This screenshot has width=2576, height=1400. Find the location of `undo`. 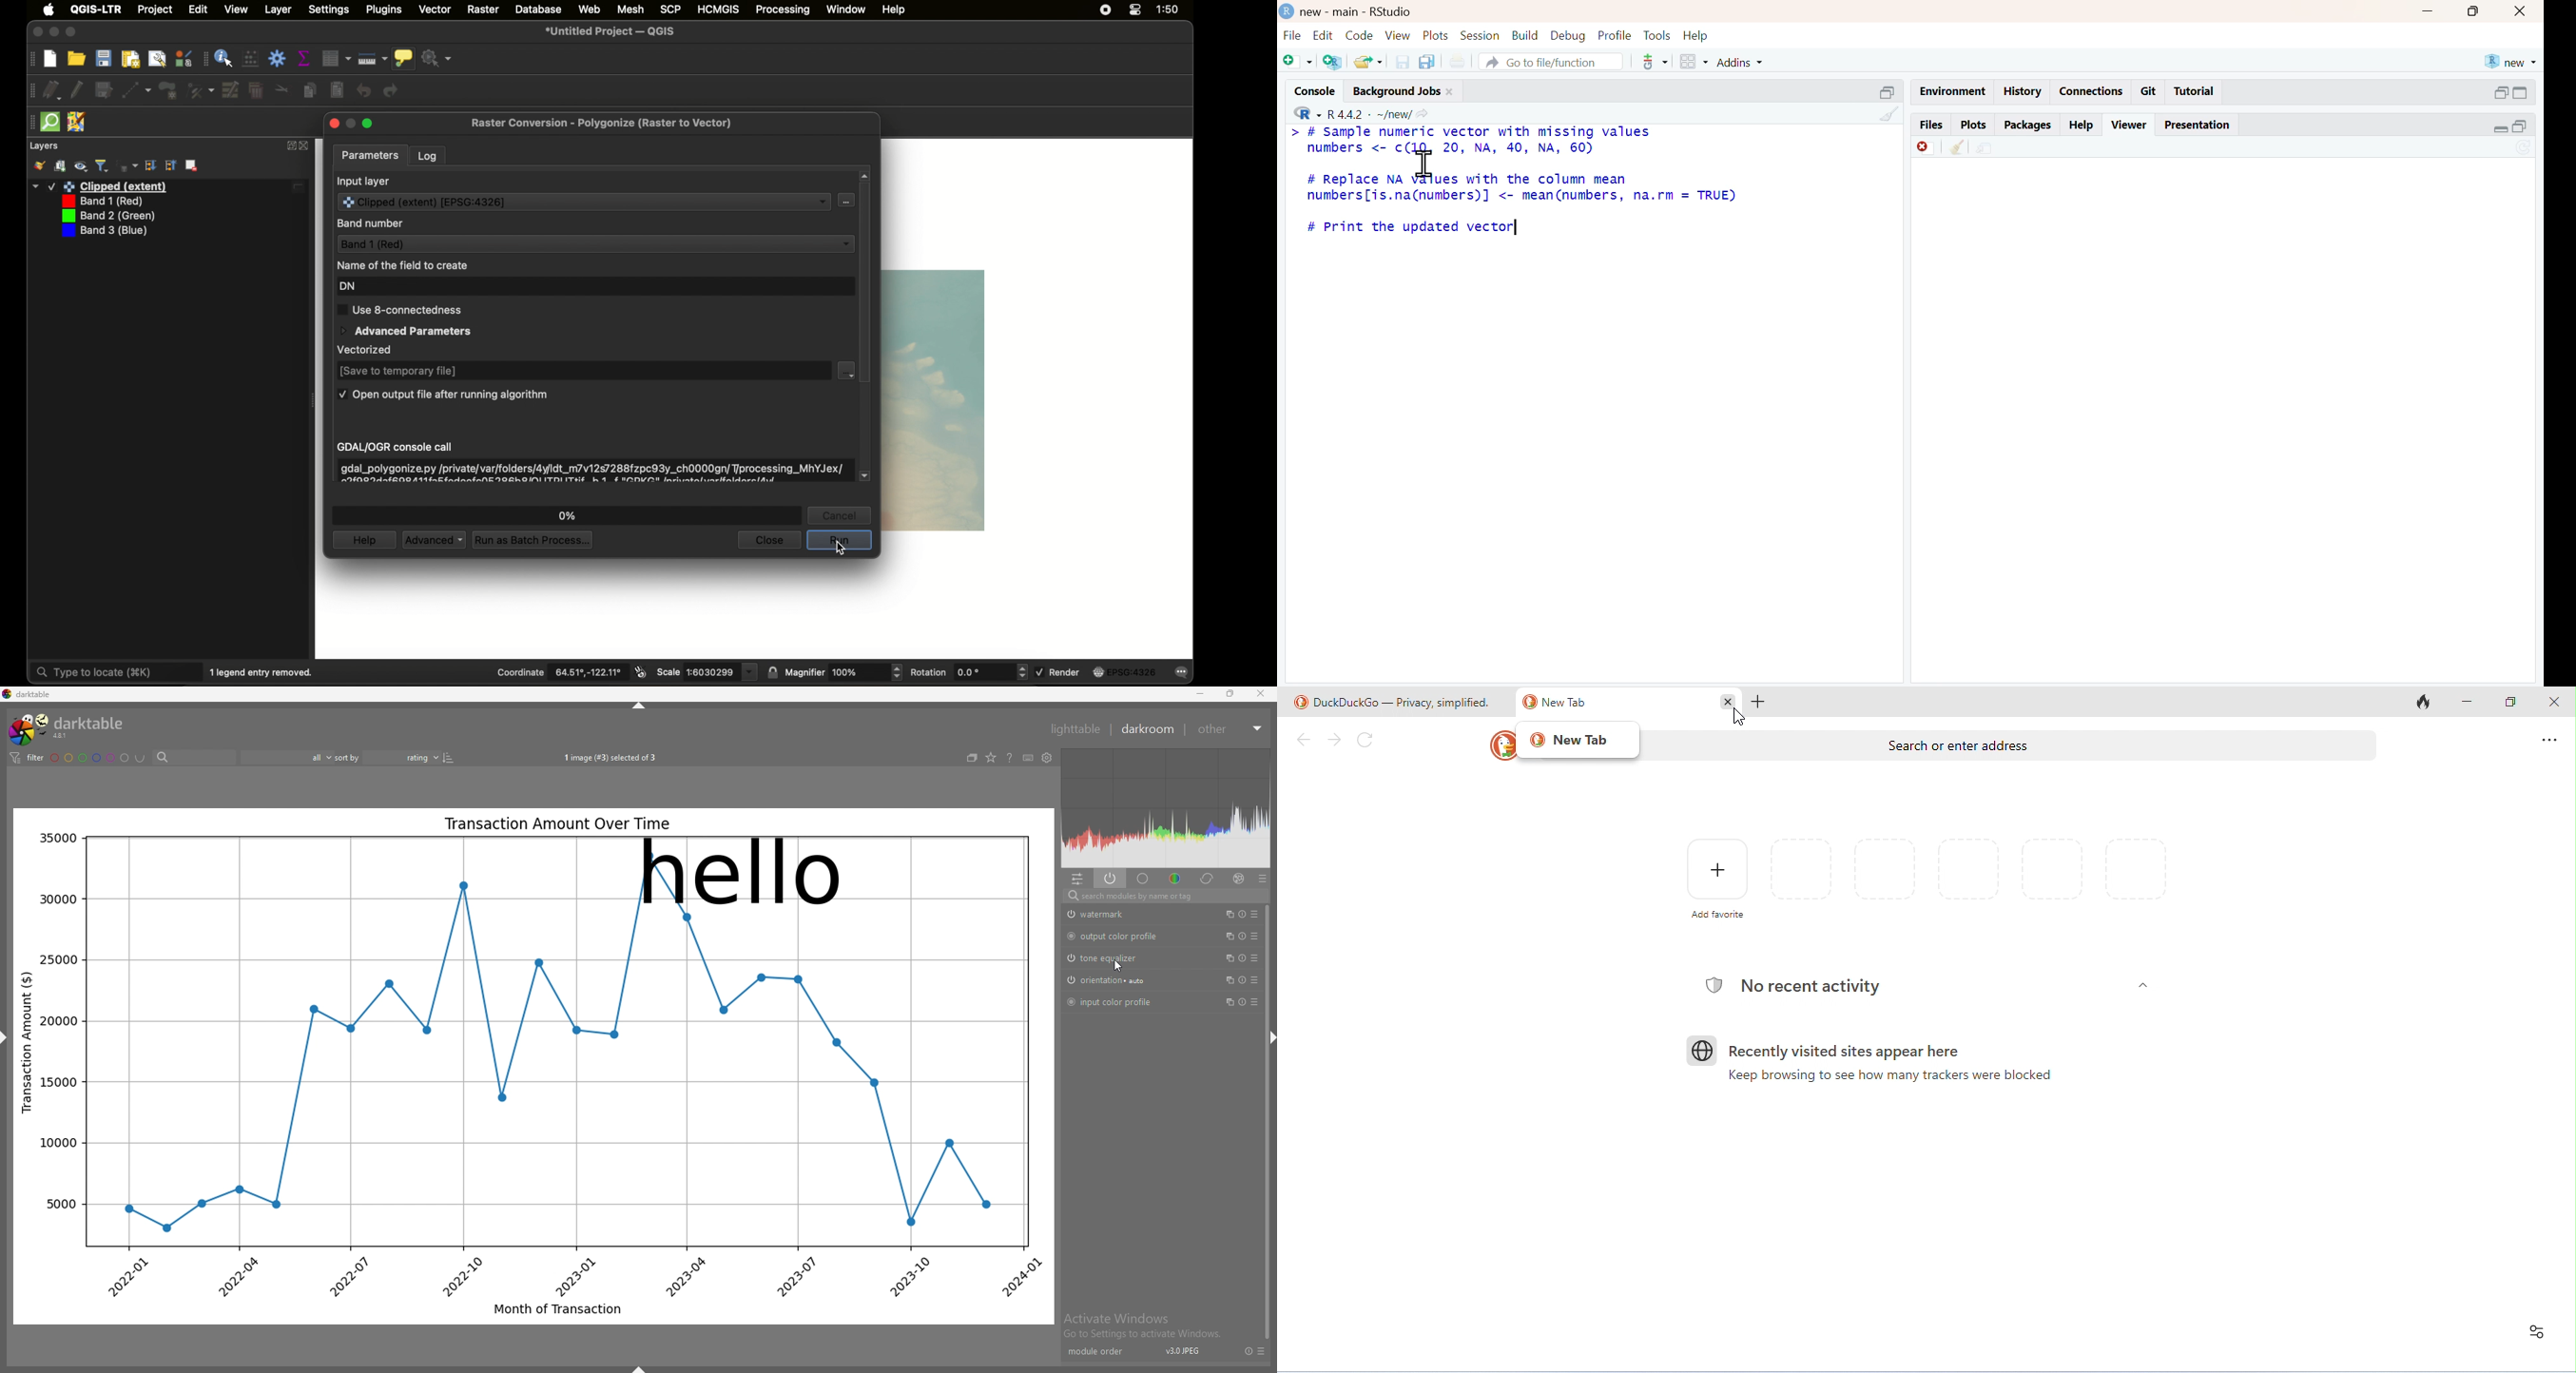

undo is located at coordinates (364, 90).